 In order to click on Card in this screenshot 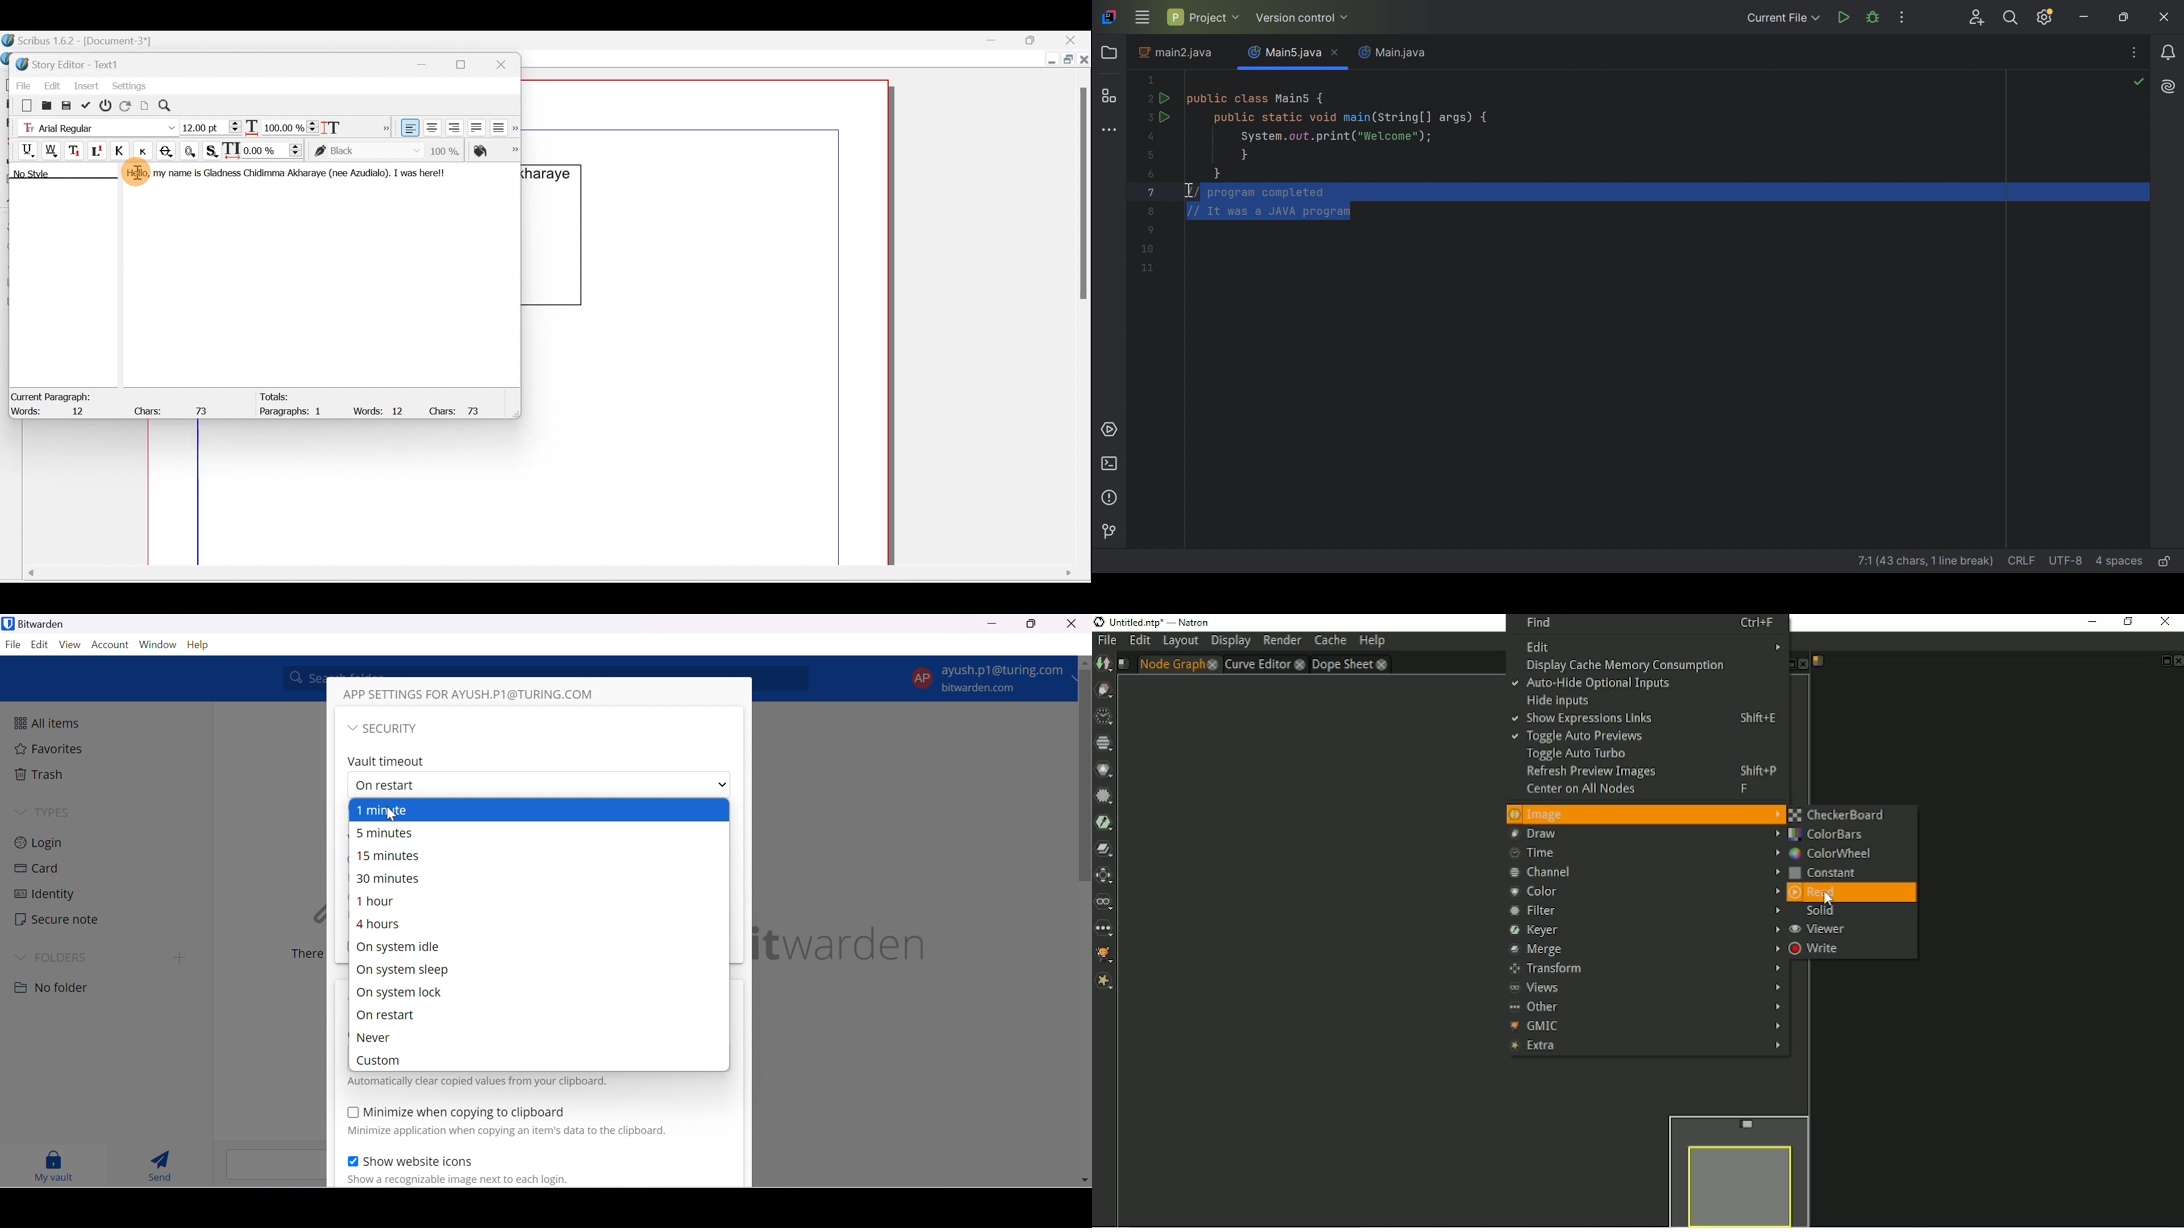, I will do `click(37, 868)`.